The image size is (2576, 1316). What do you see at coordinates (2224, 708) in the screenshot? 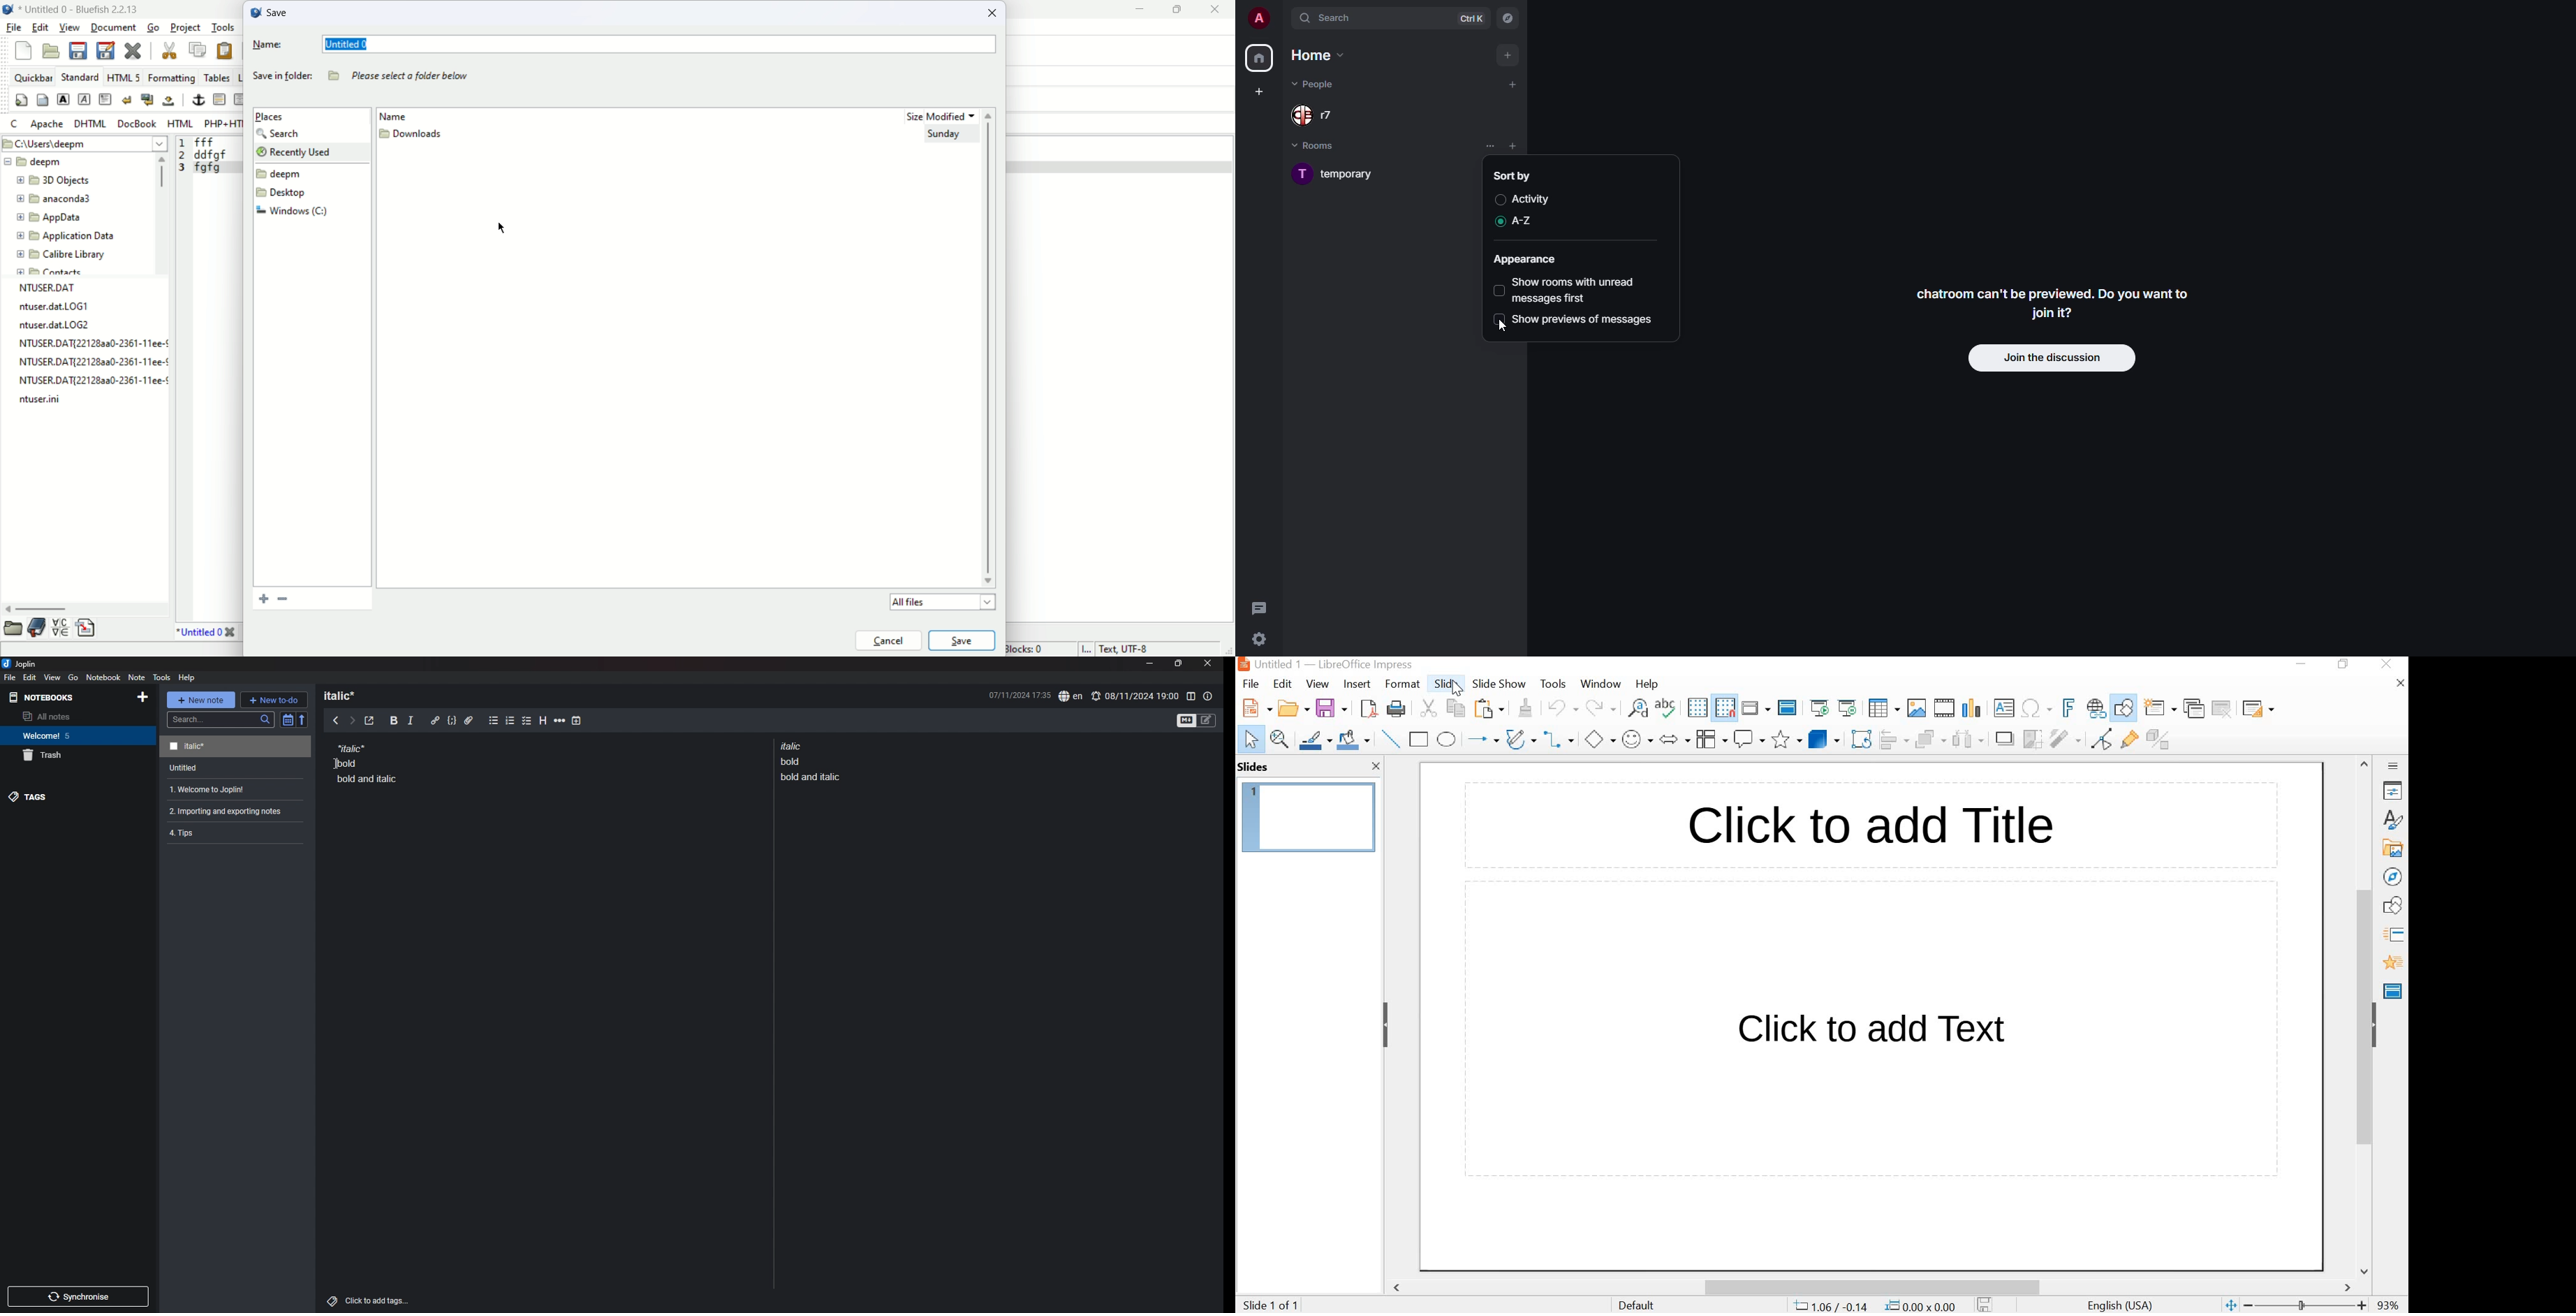
I see `Delete Slide` at bounding box center [2224, 708].